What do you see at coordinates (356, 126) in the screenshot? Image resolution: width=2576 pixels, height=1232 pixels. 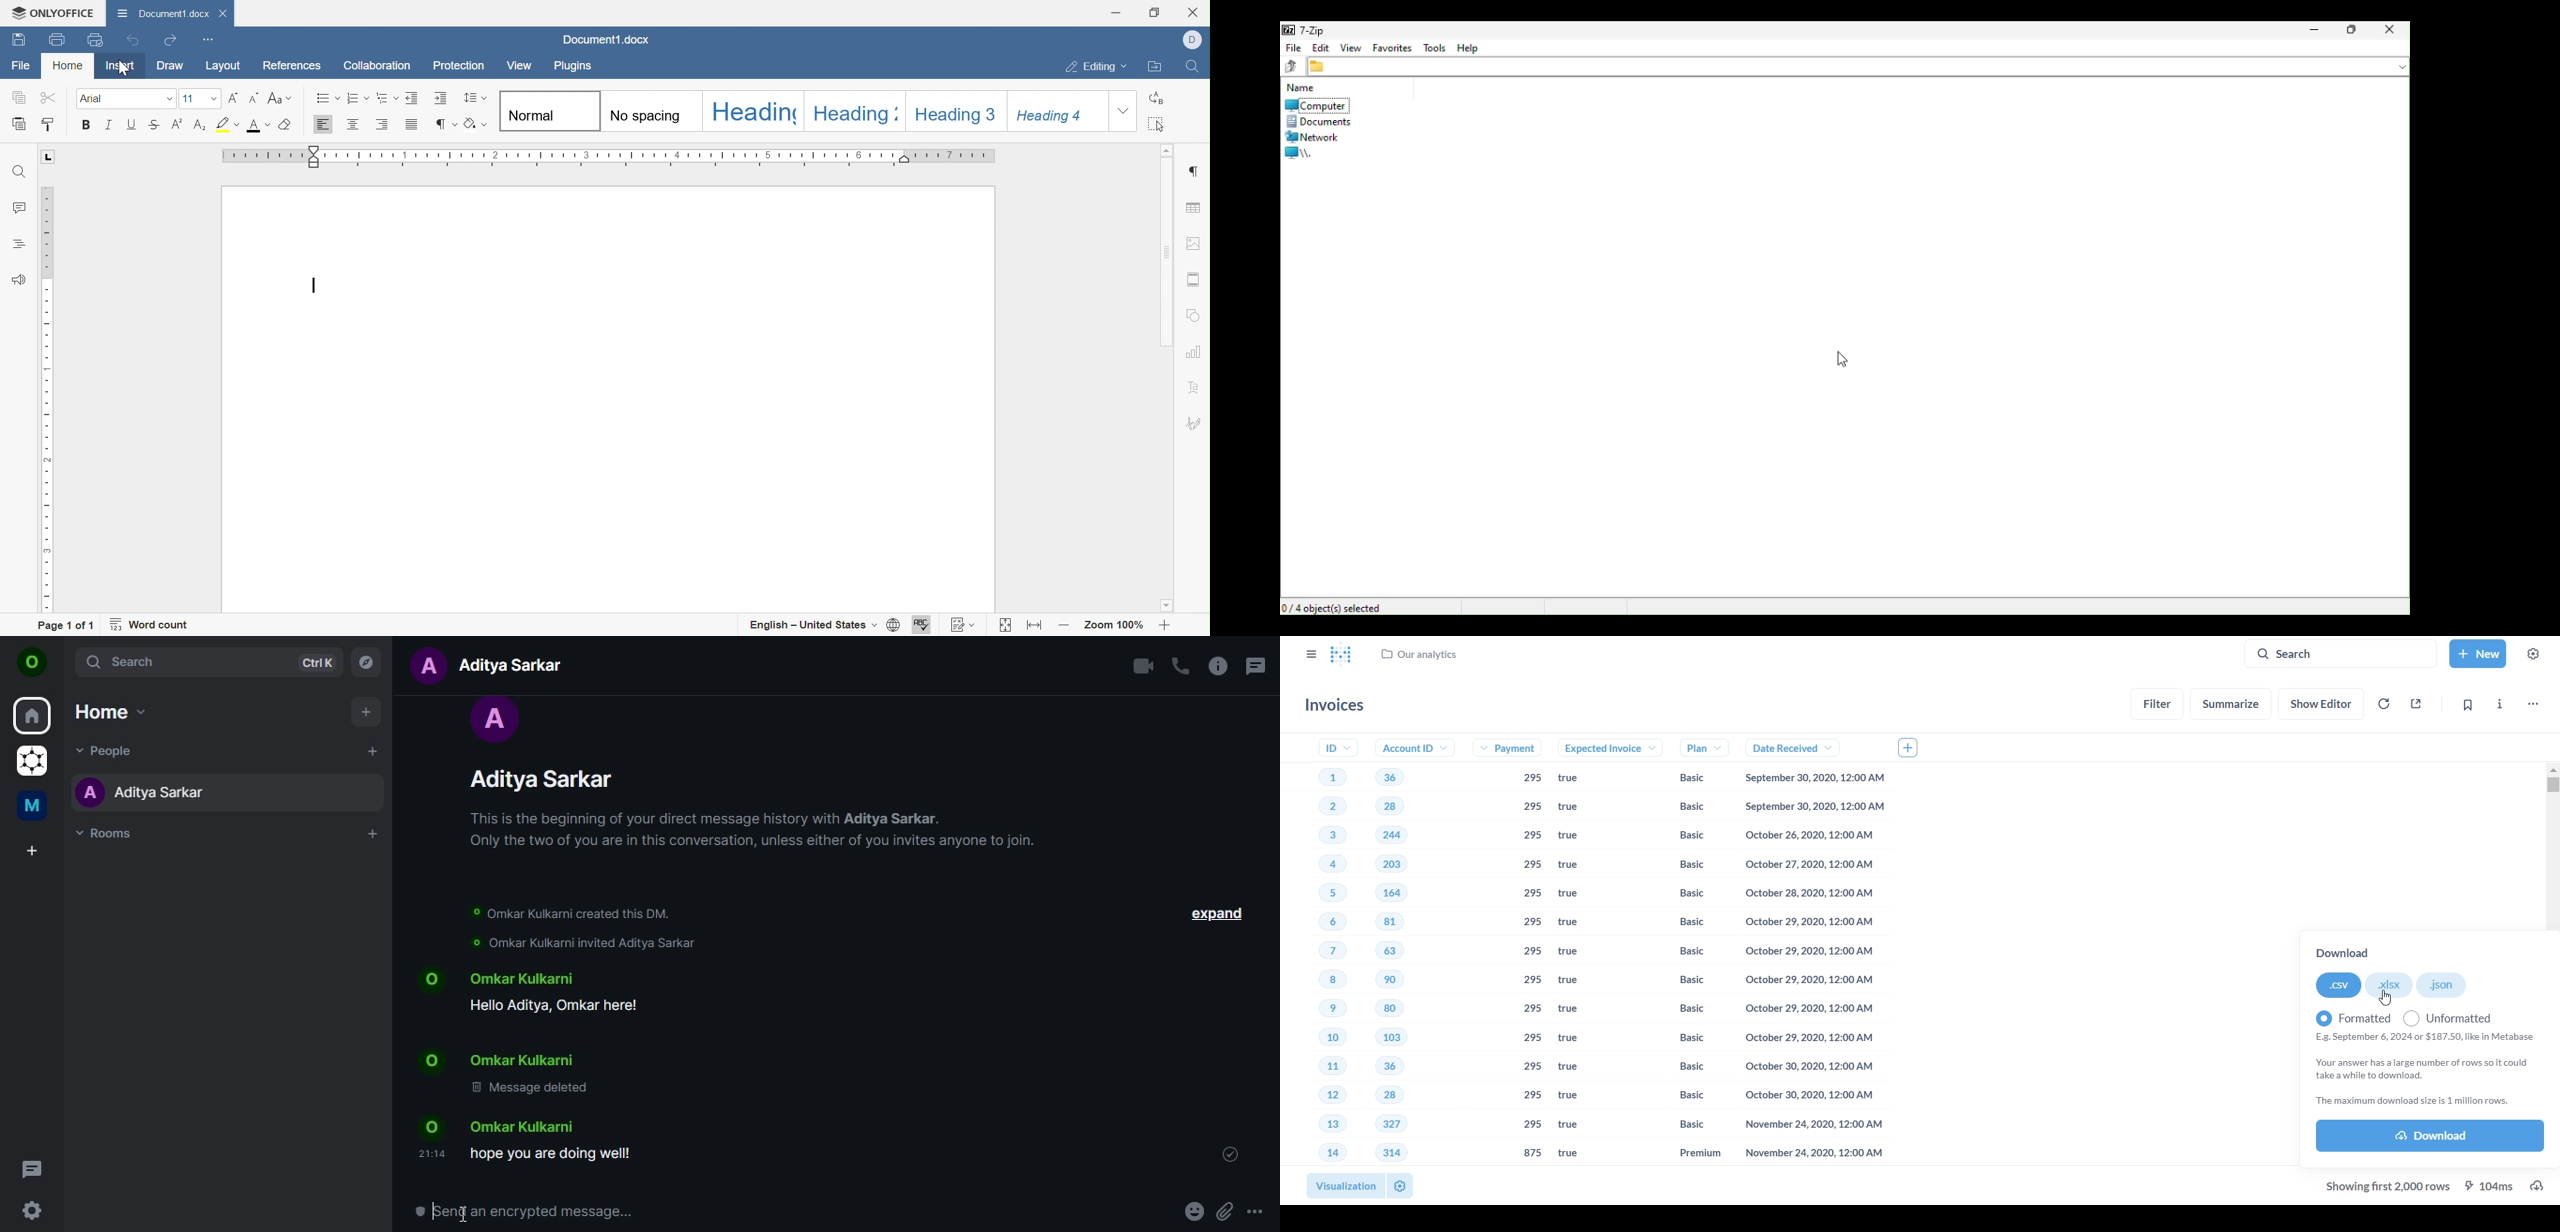 I see `Align center` at bounding box center [356, 126].